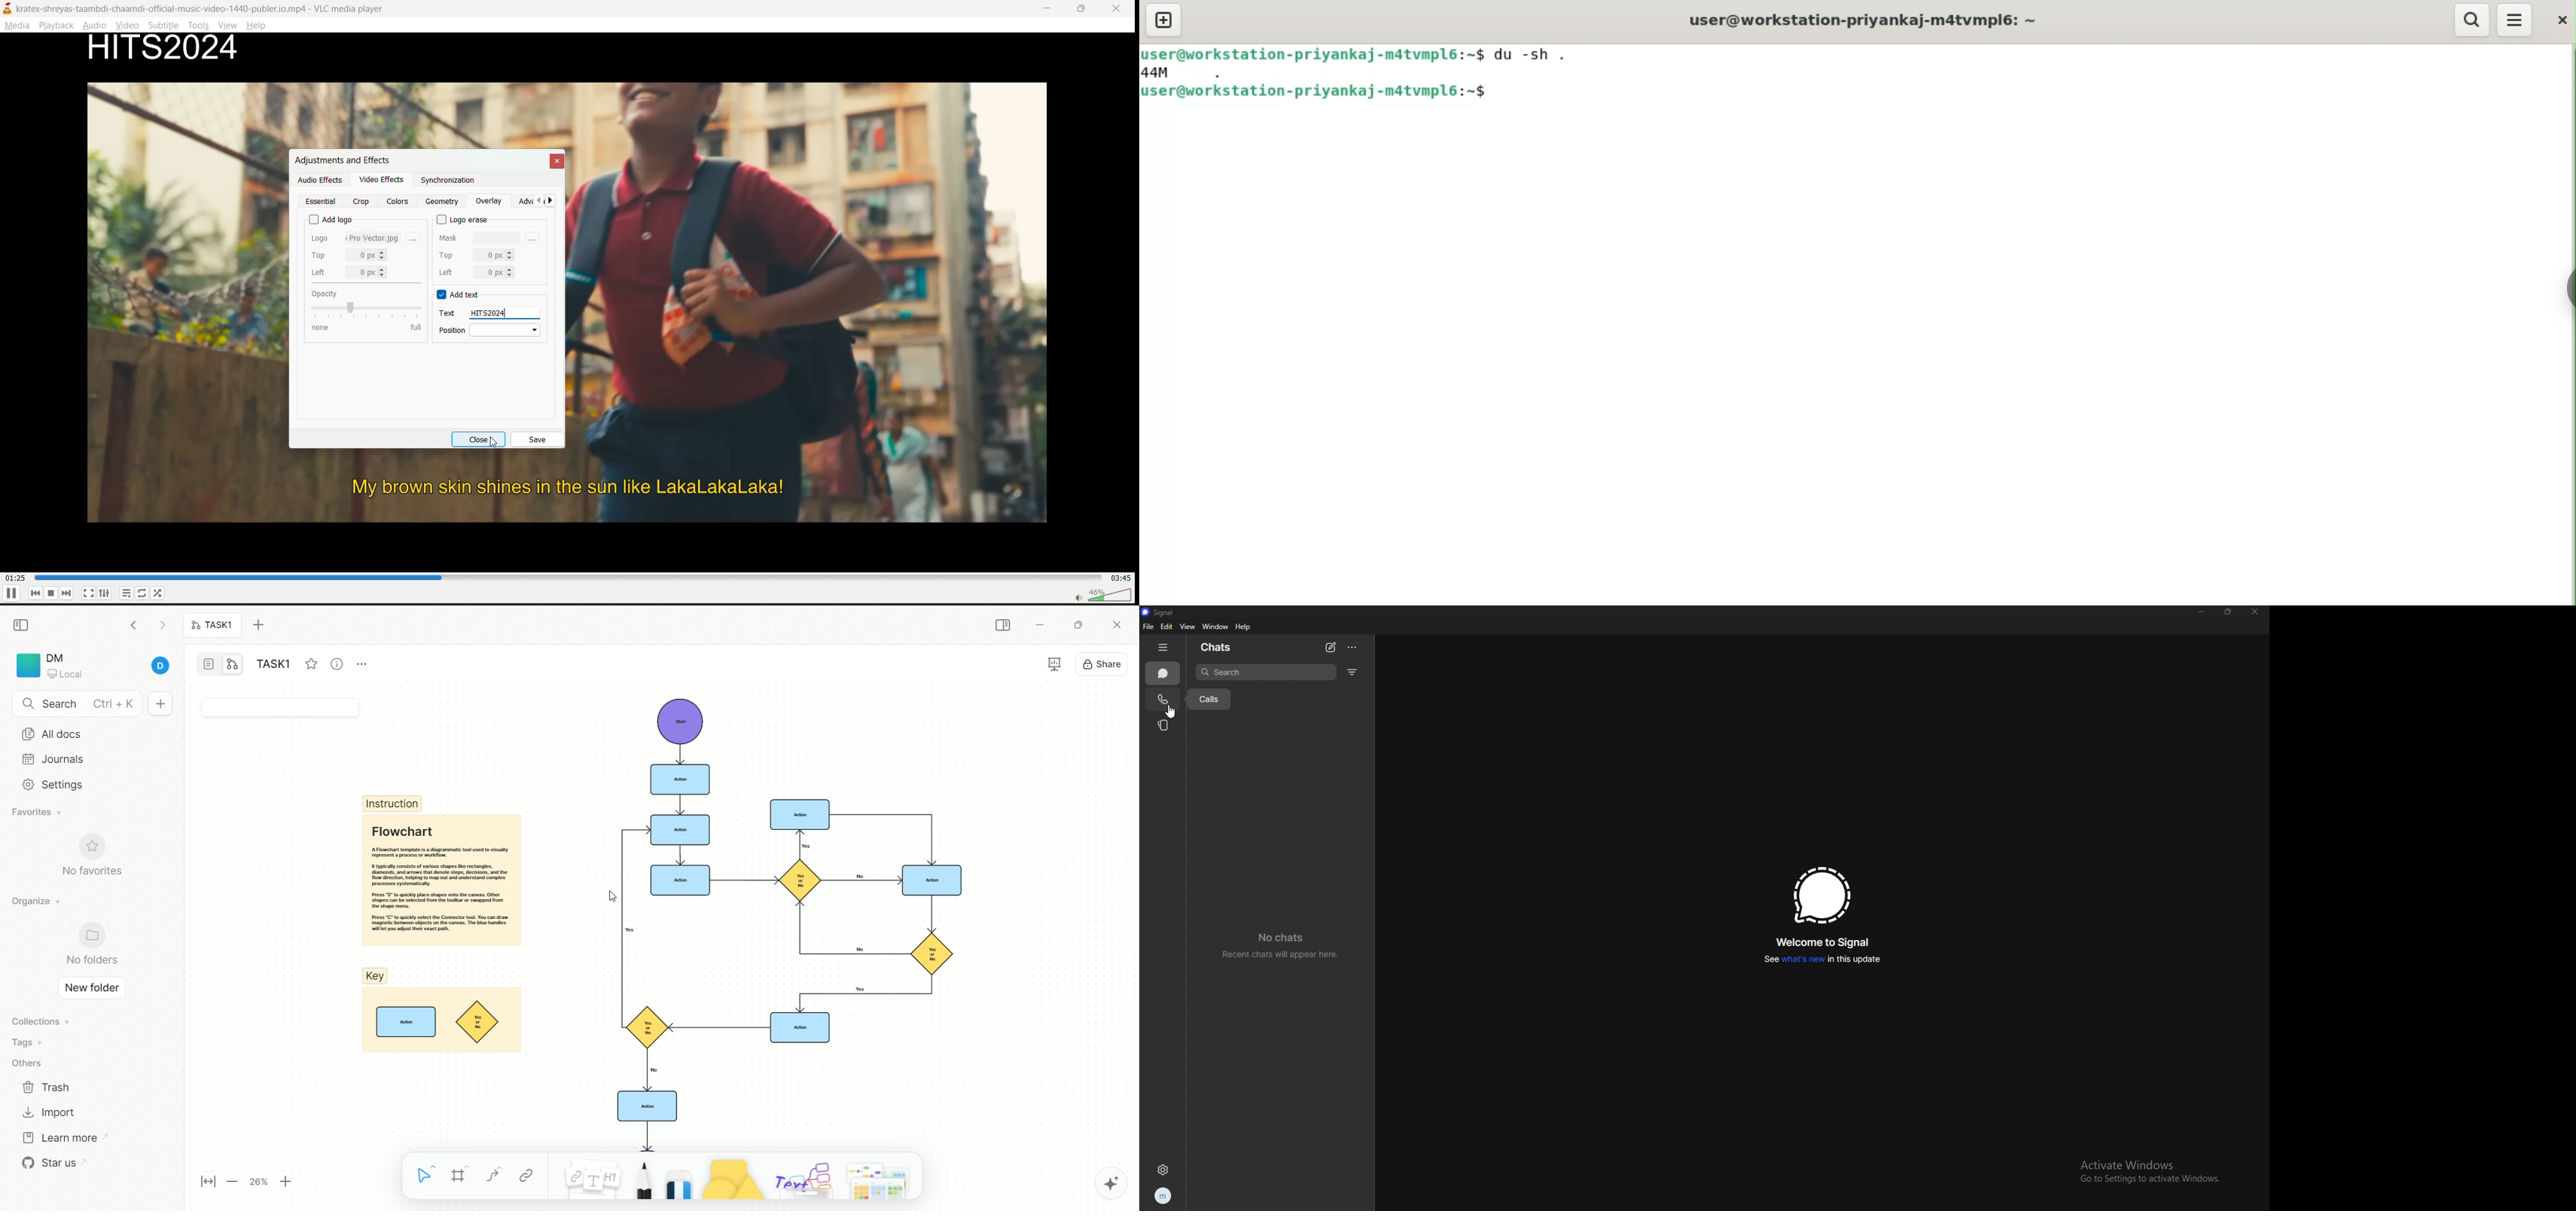  What do you see at coordinates (381, 182) in the screenshot?
I see `video effects` at bounding box center [381, 182].